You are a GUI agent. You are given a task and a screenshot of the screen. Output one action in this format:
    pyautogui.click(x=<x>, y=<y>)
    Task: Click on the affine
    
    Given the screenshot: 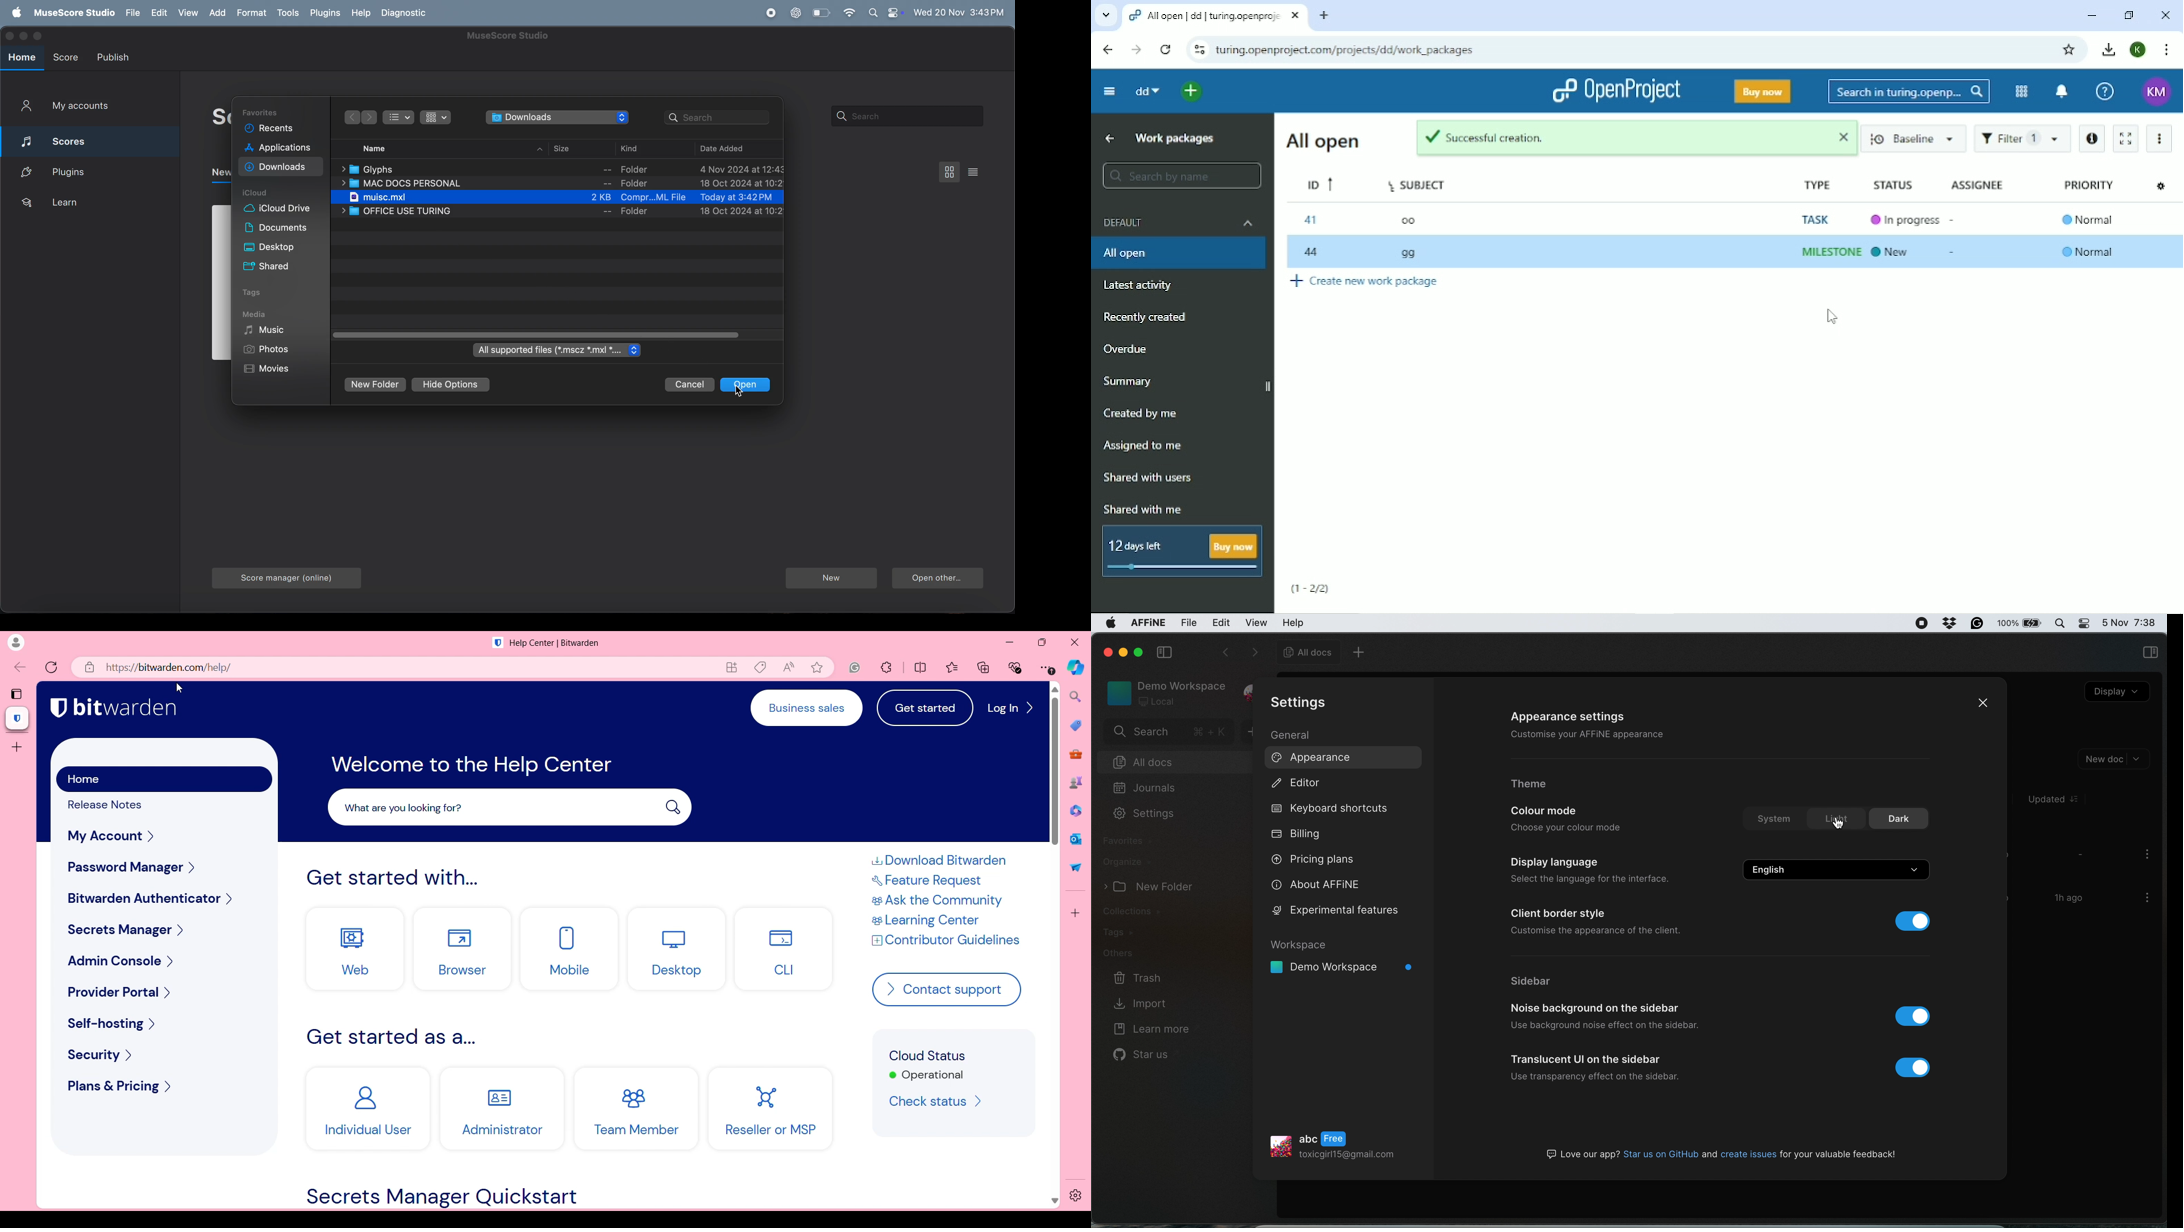 What is the action you would take?
    pyautogui.click(x=1147, y=624)
    